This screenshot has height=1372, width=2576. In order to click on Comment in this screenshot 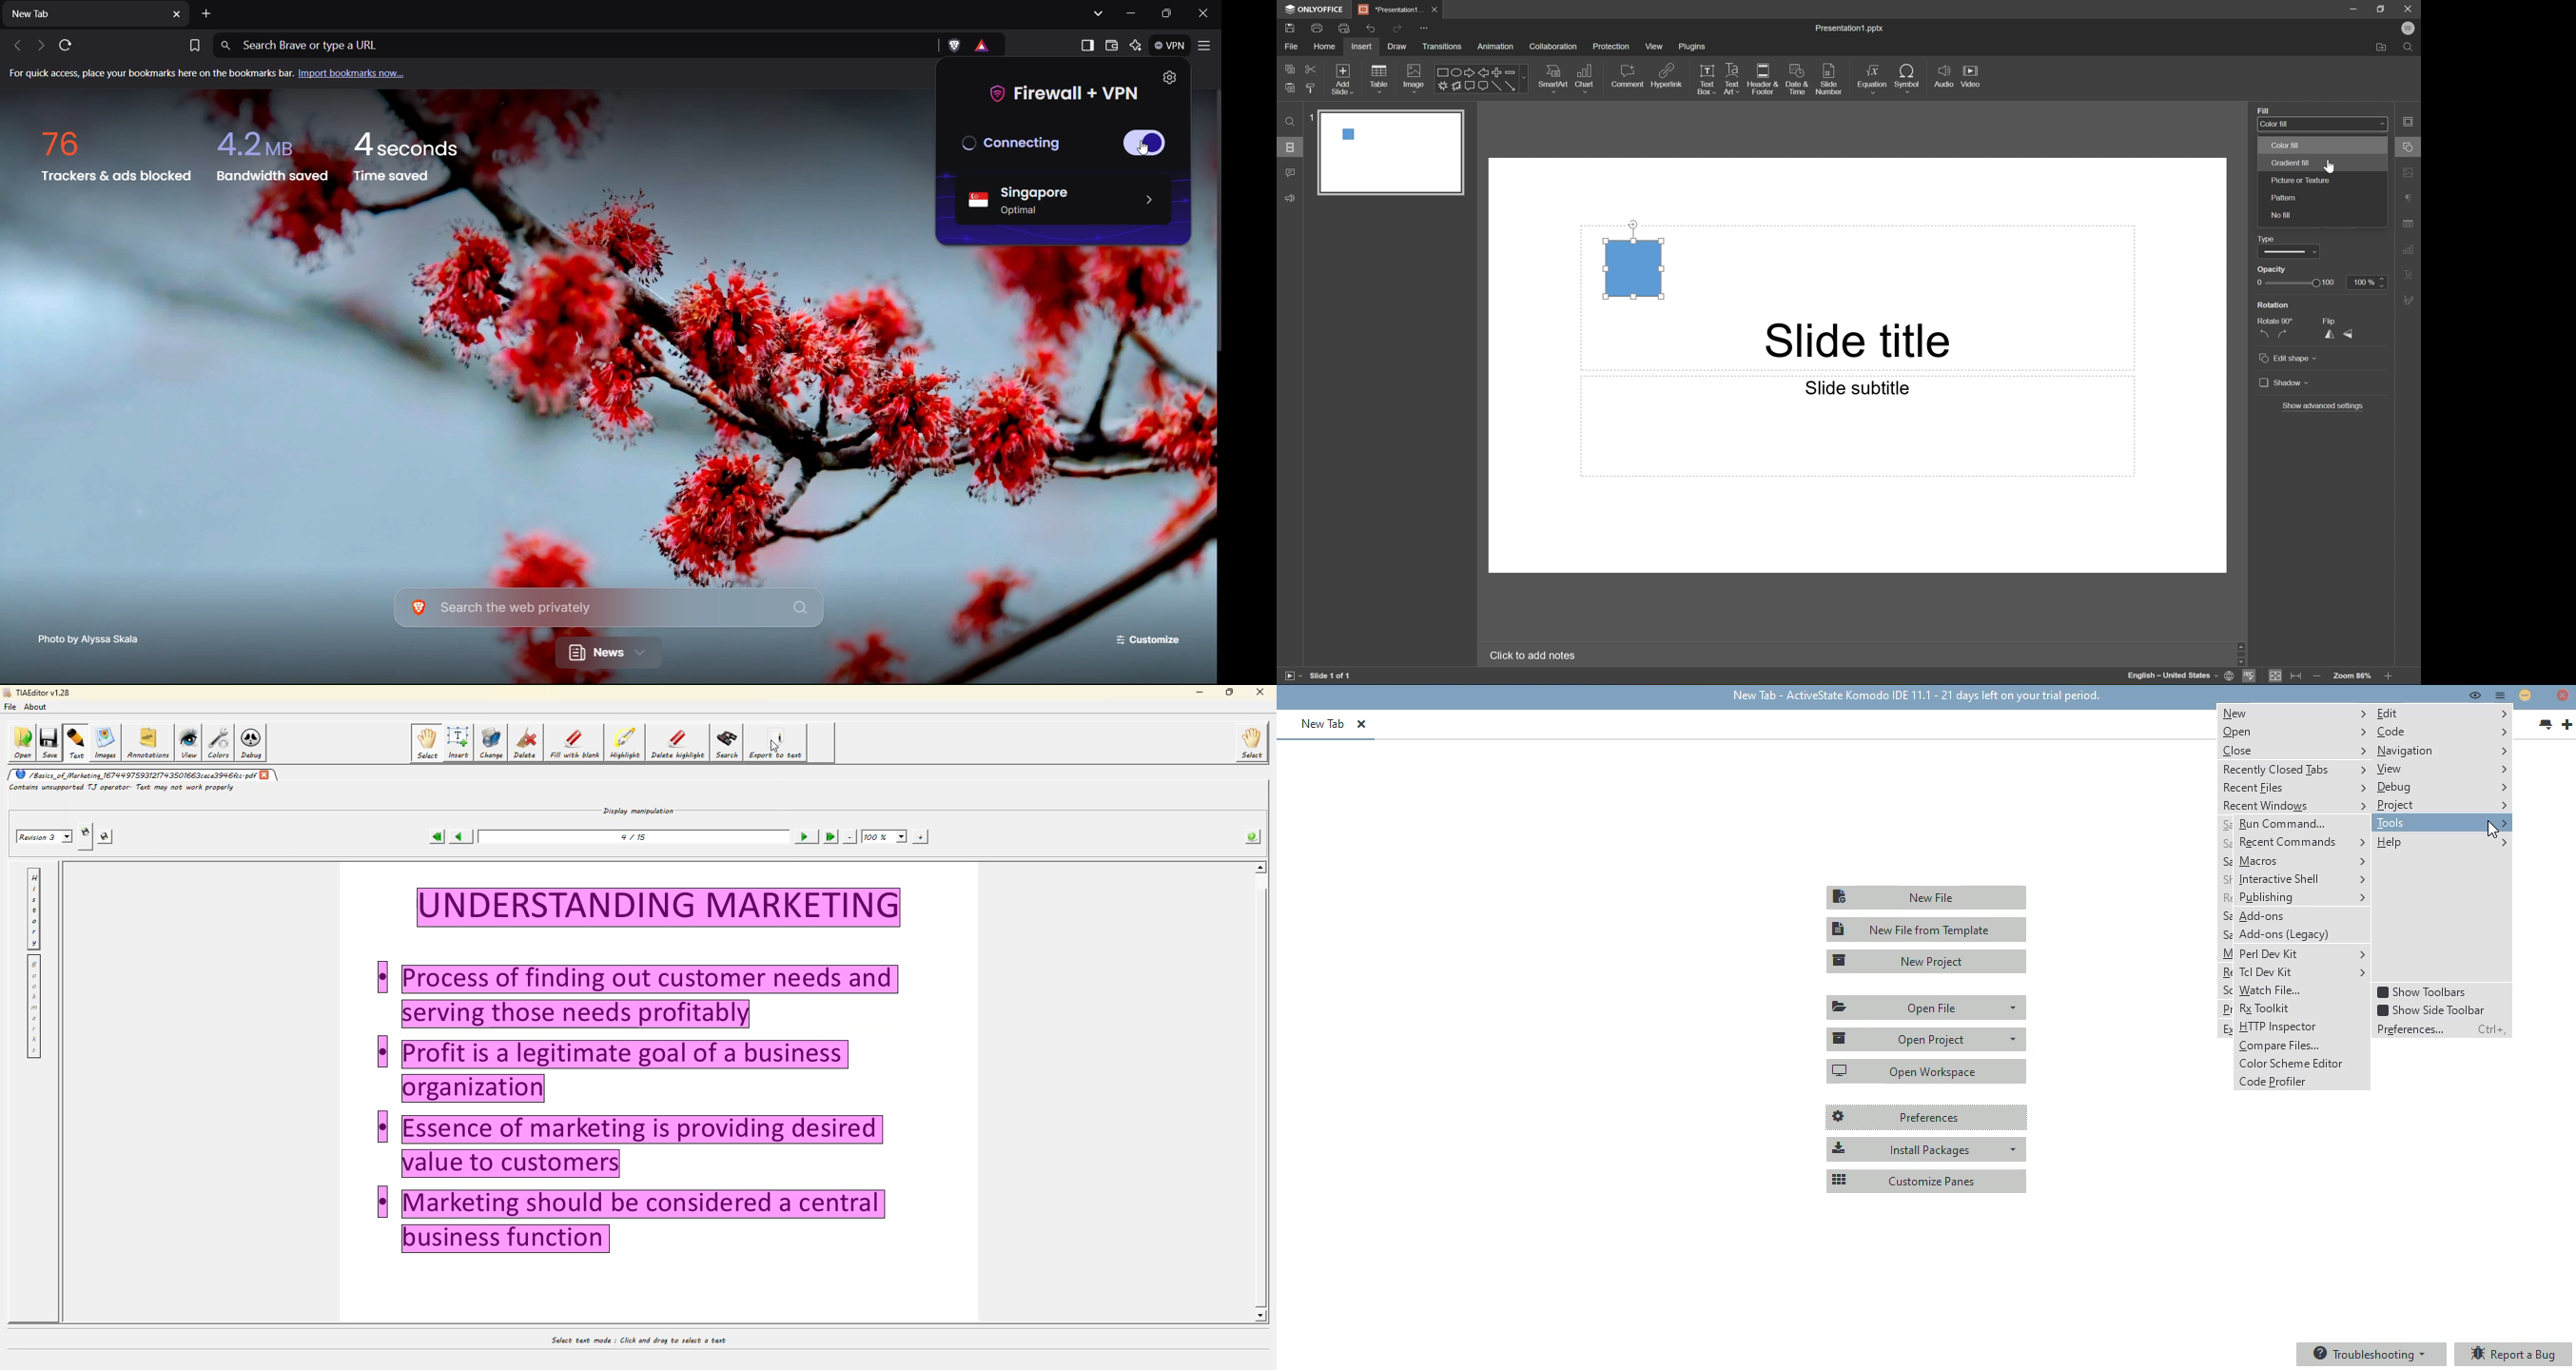, I will do `click(1628, 76)`.